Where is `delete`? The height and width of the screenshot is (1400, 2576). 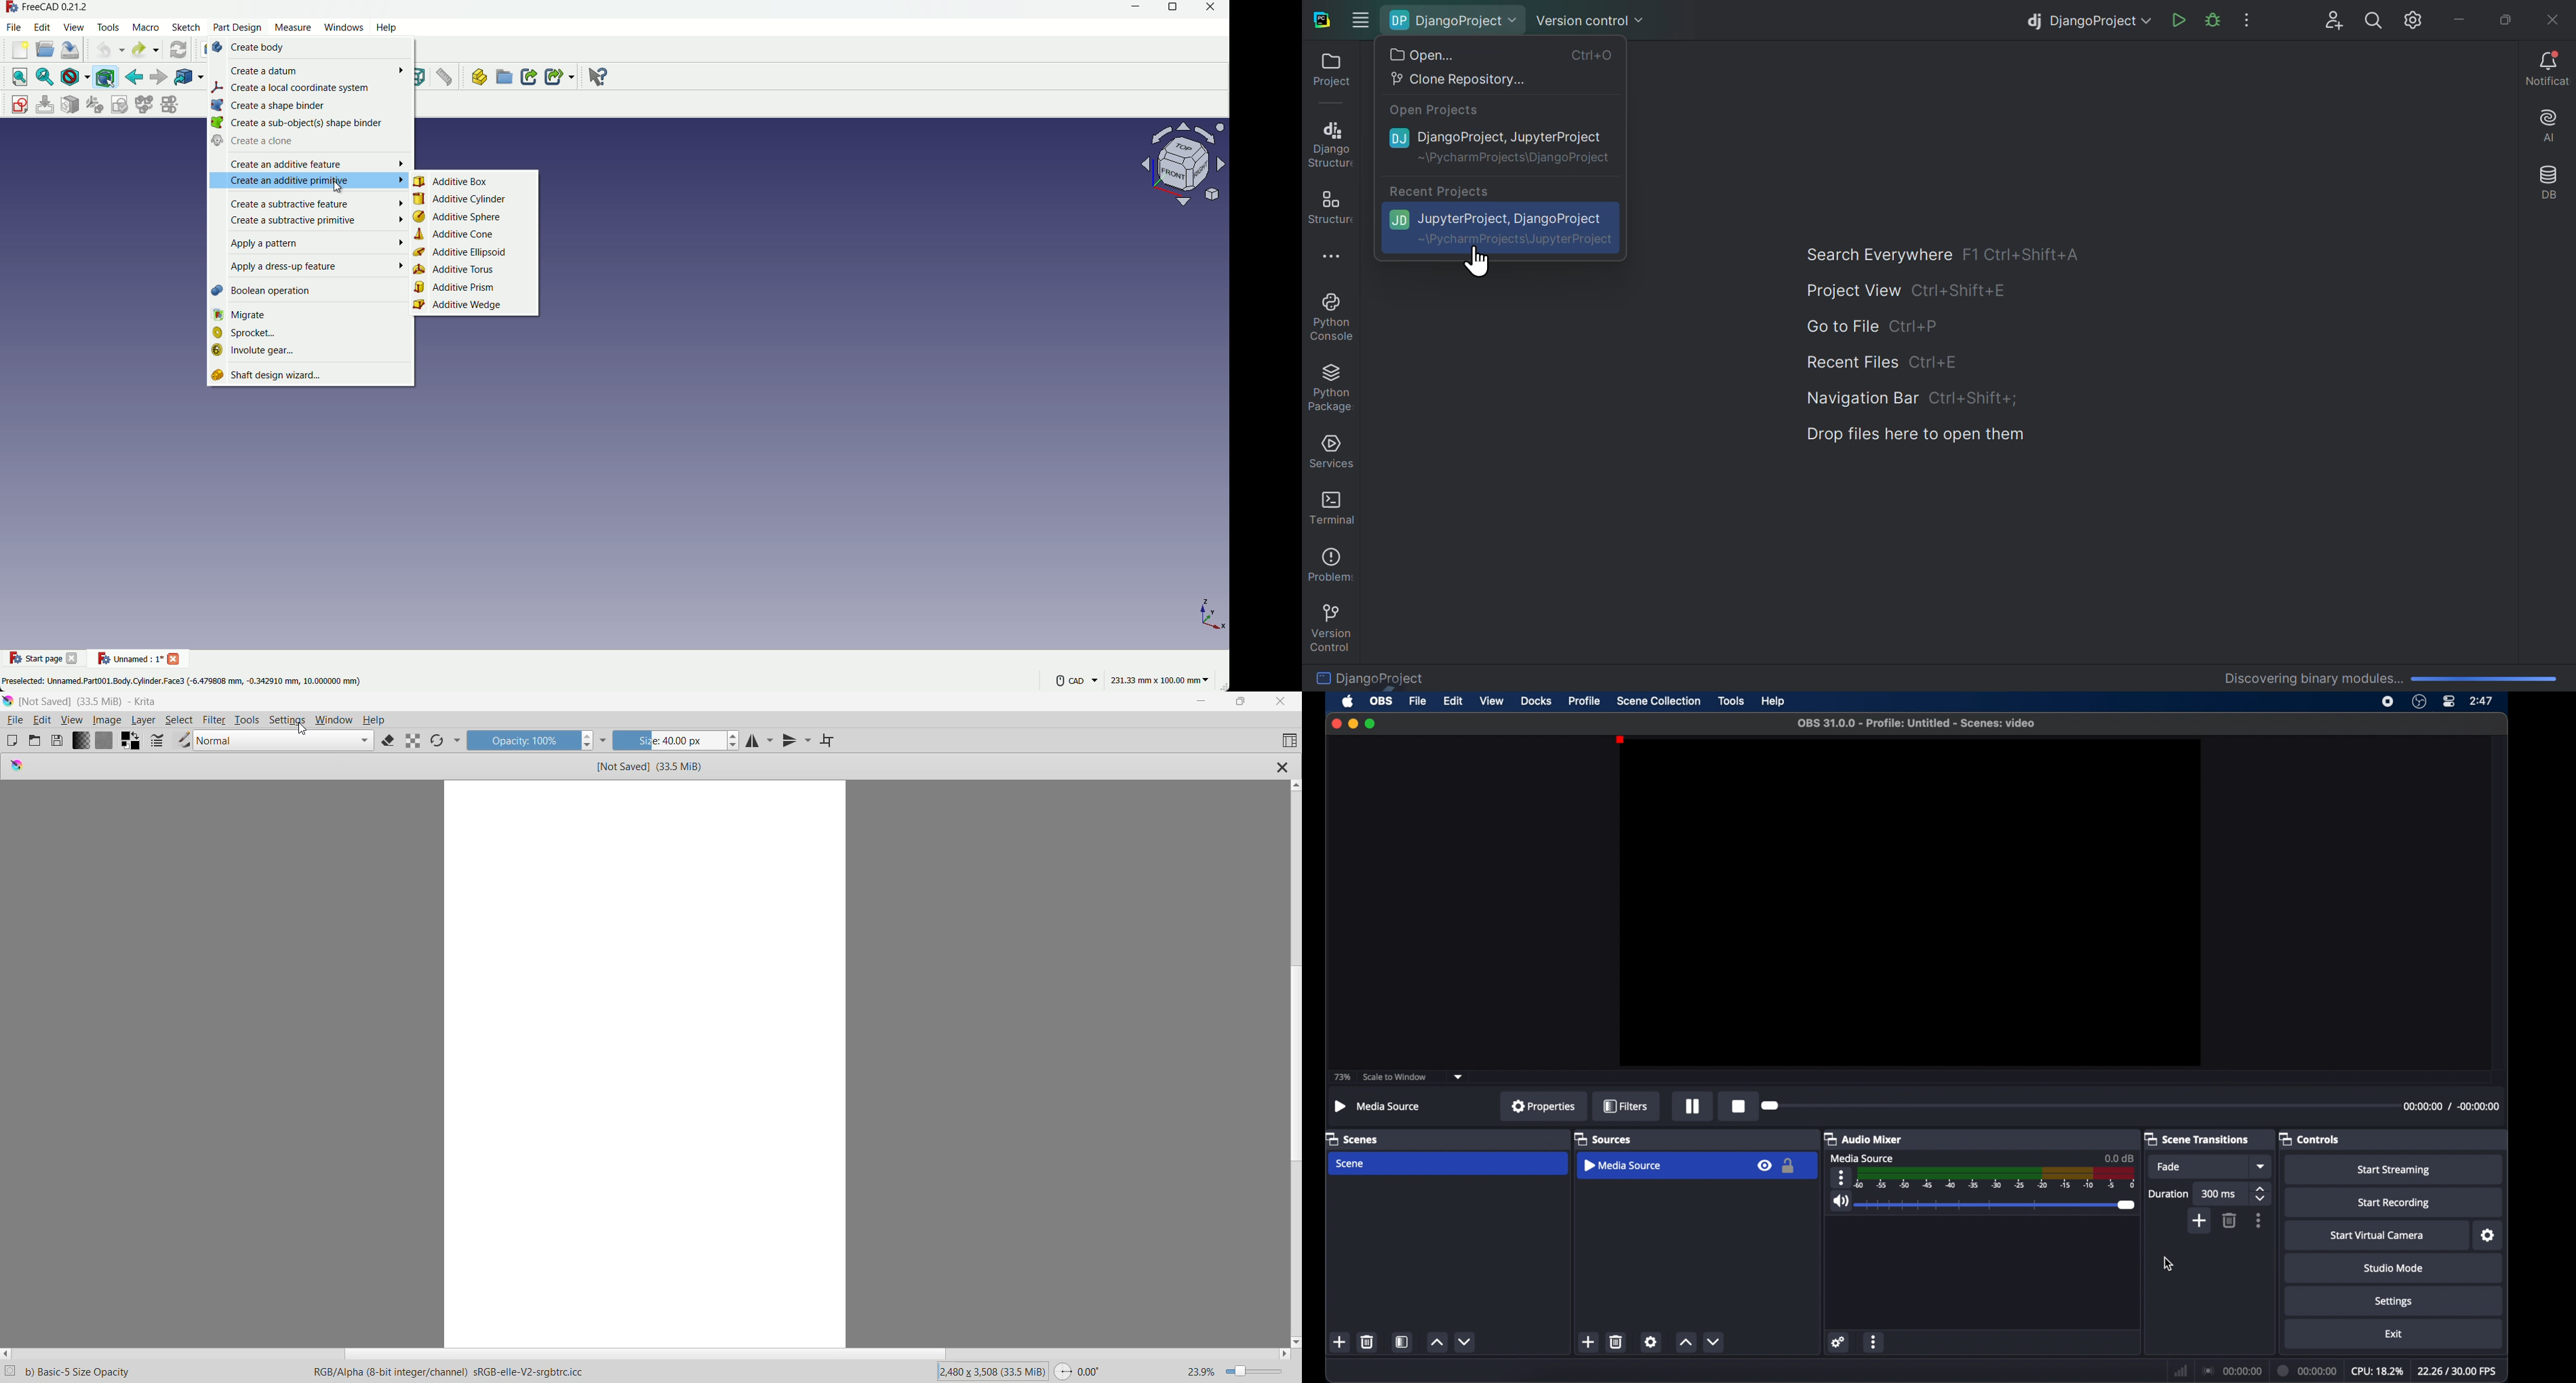
delete is located at coordinates (2229, 1220).